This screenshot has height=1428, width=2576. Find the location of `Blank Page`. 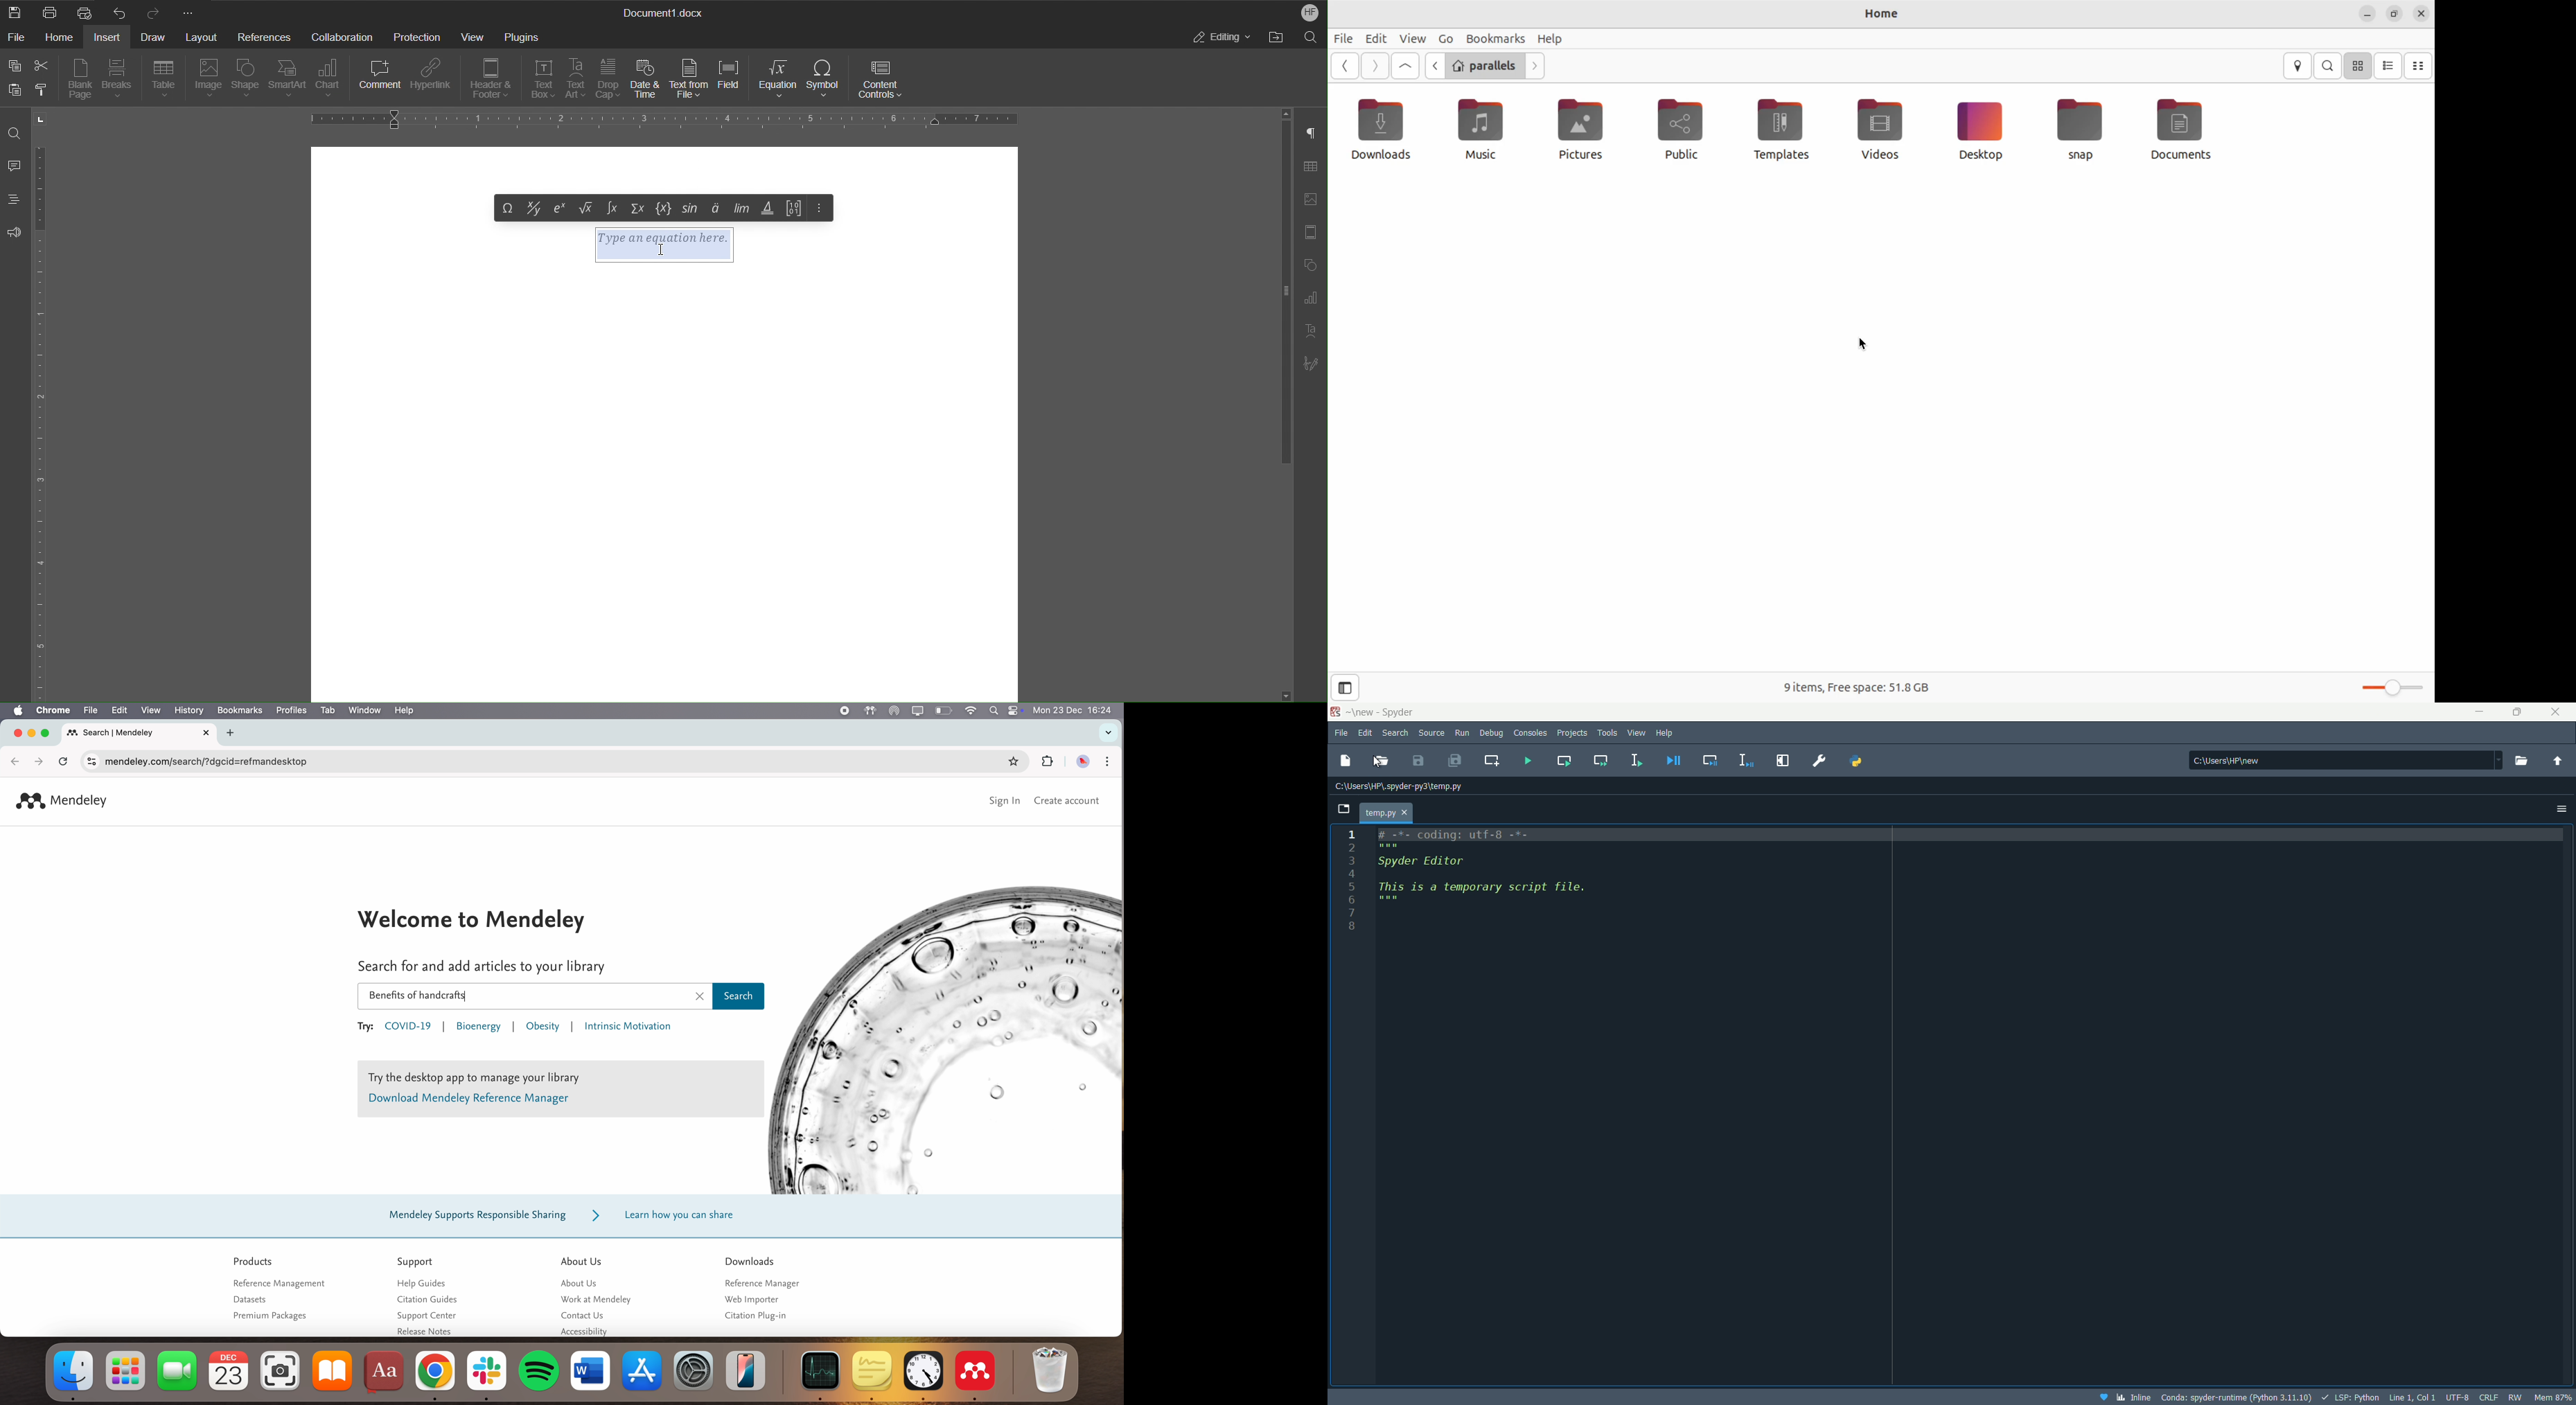

Blank Page is located at coordinates (80, 79).